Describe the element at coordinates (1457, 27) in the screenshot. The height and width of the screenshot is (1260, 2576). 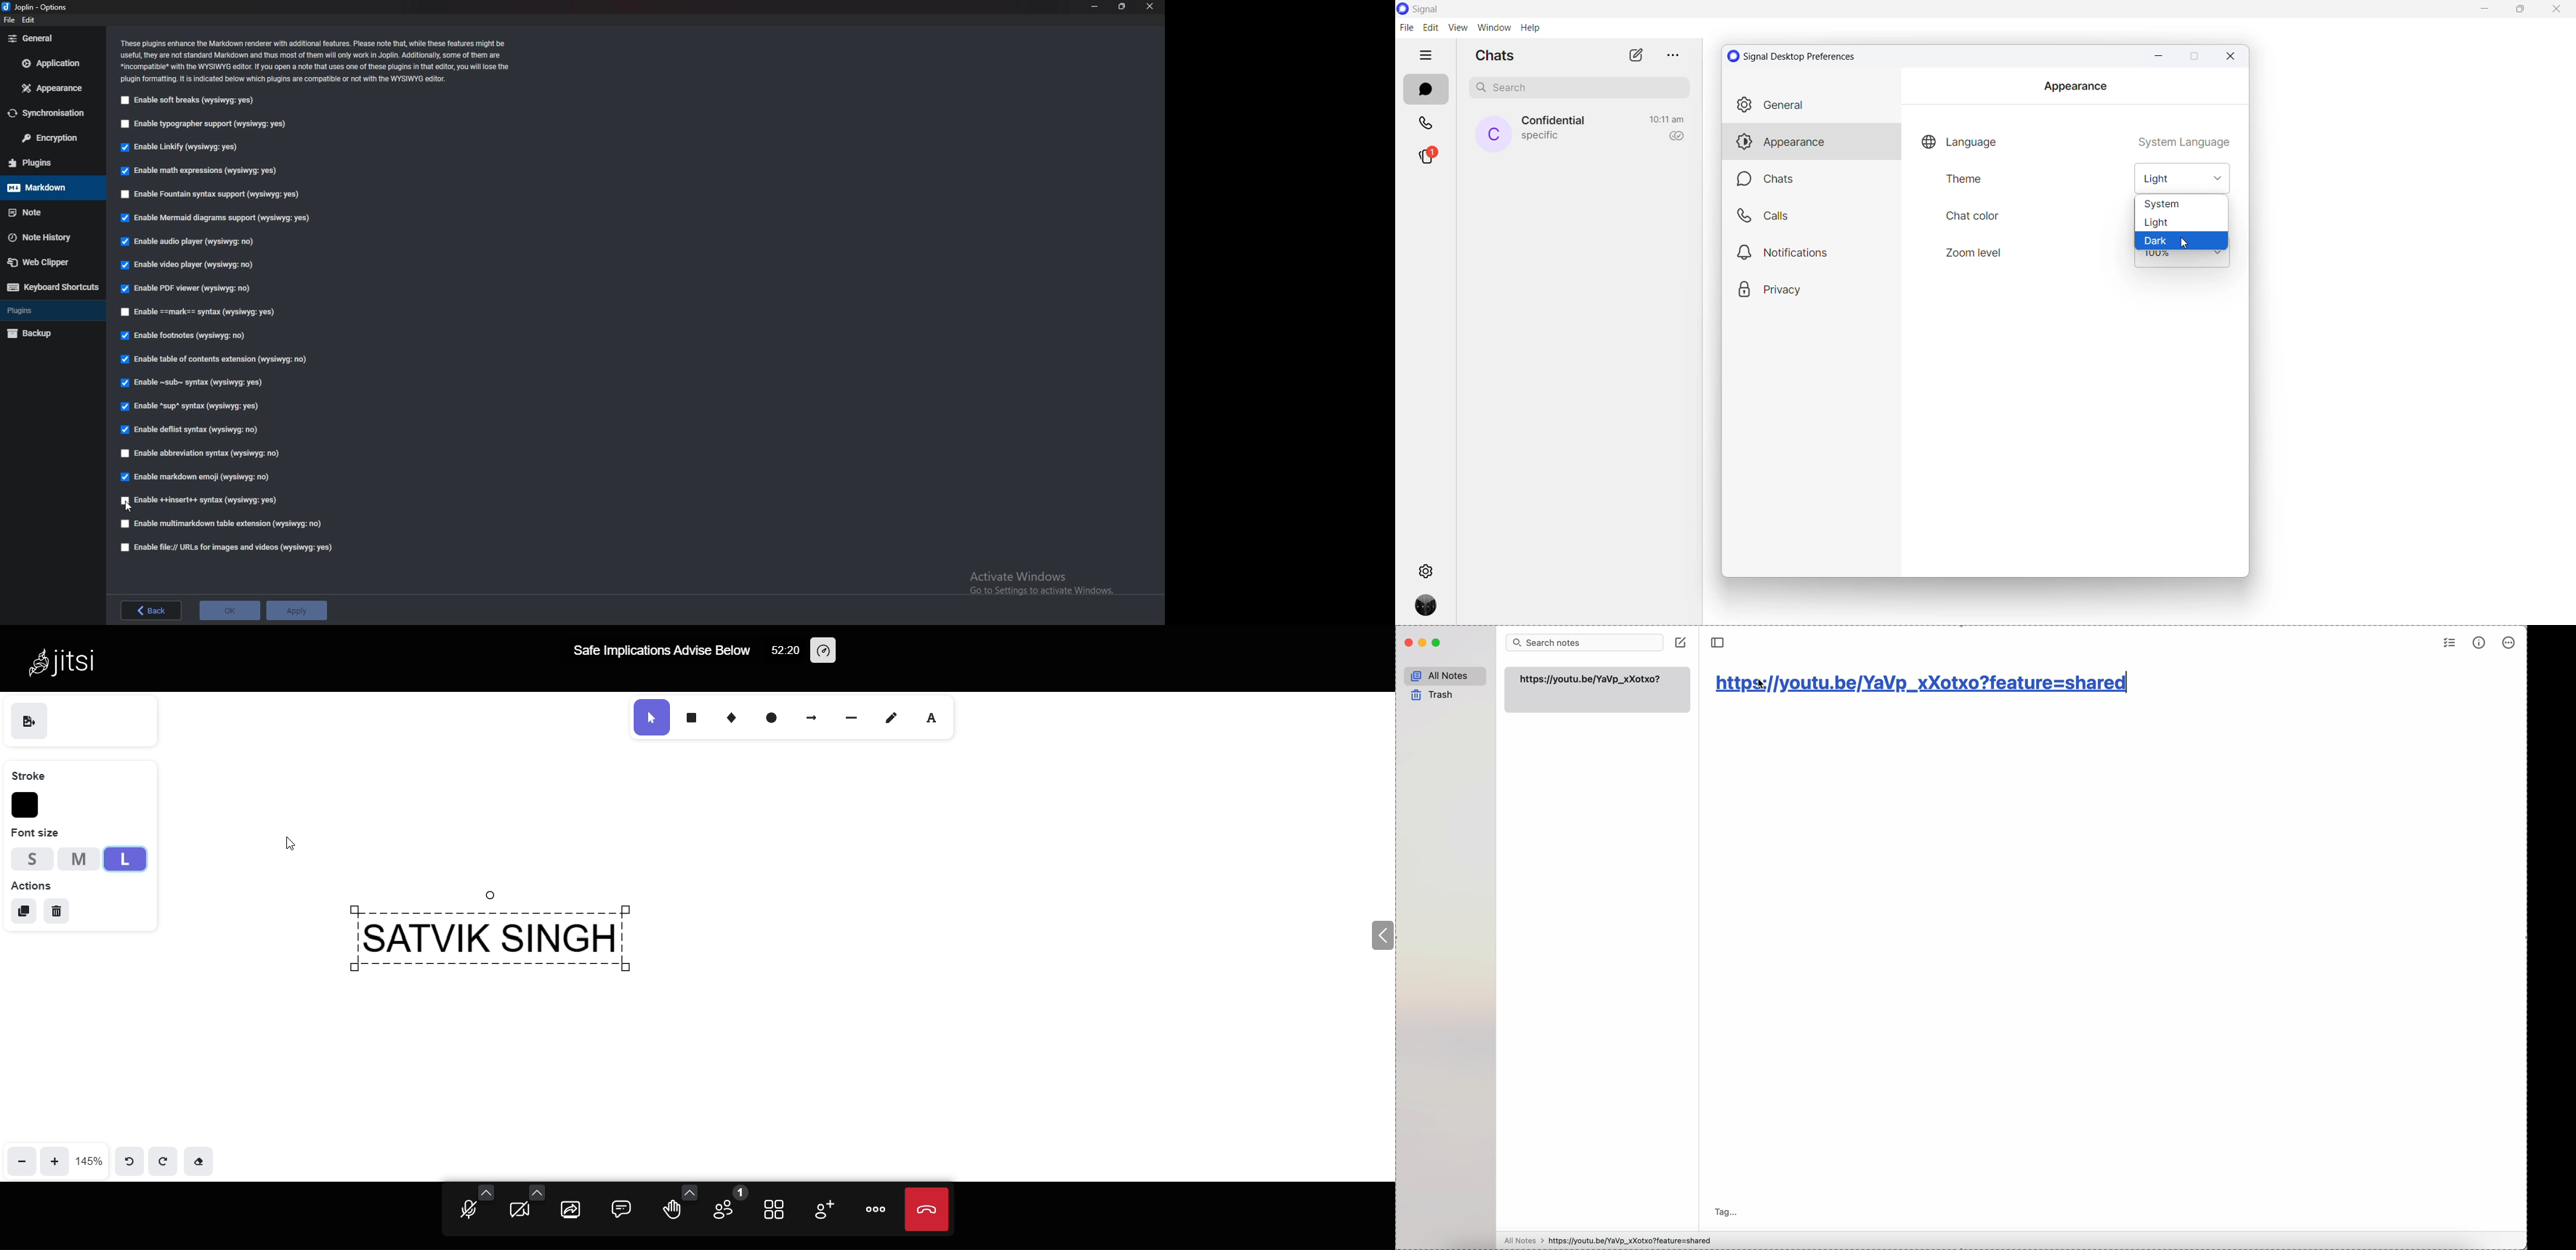
I see `view` at that location.